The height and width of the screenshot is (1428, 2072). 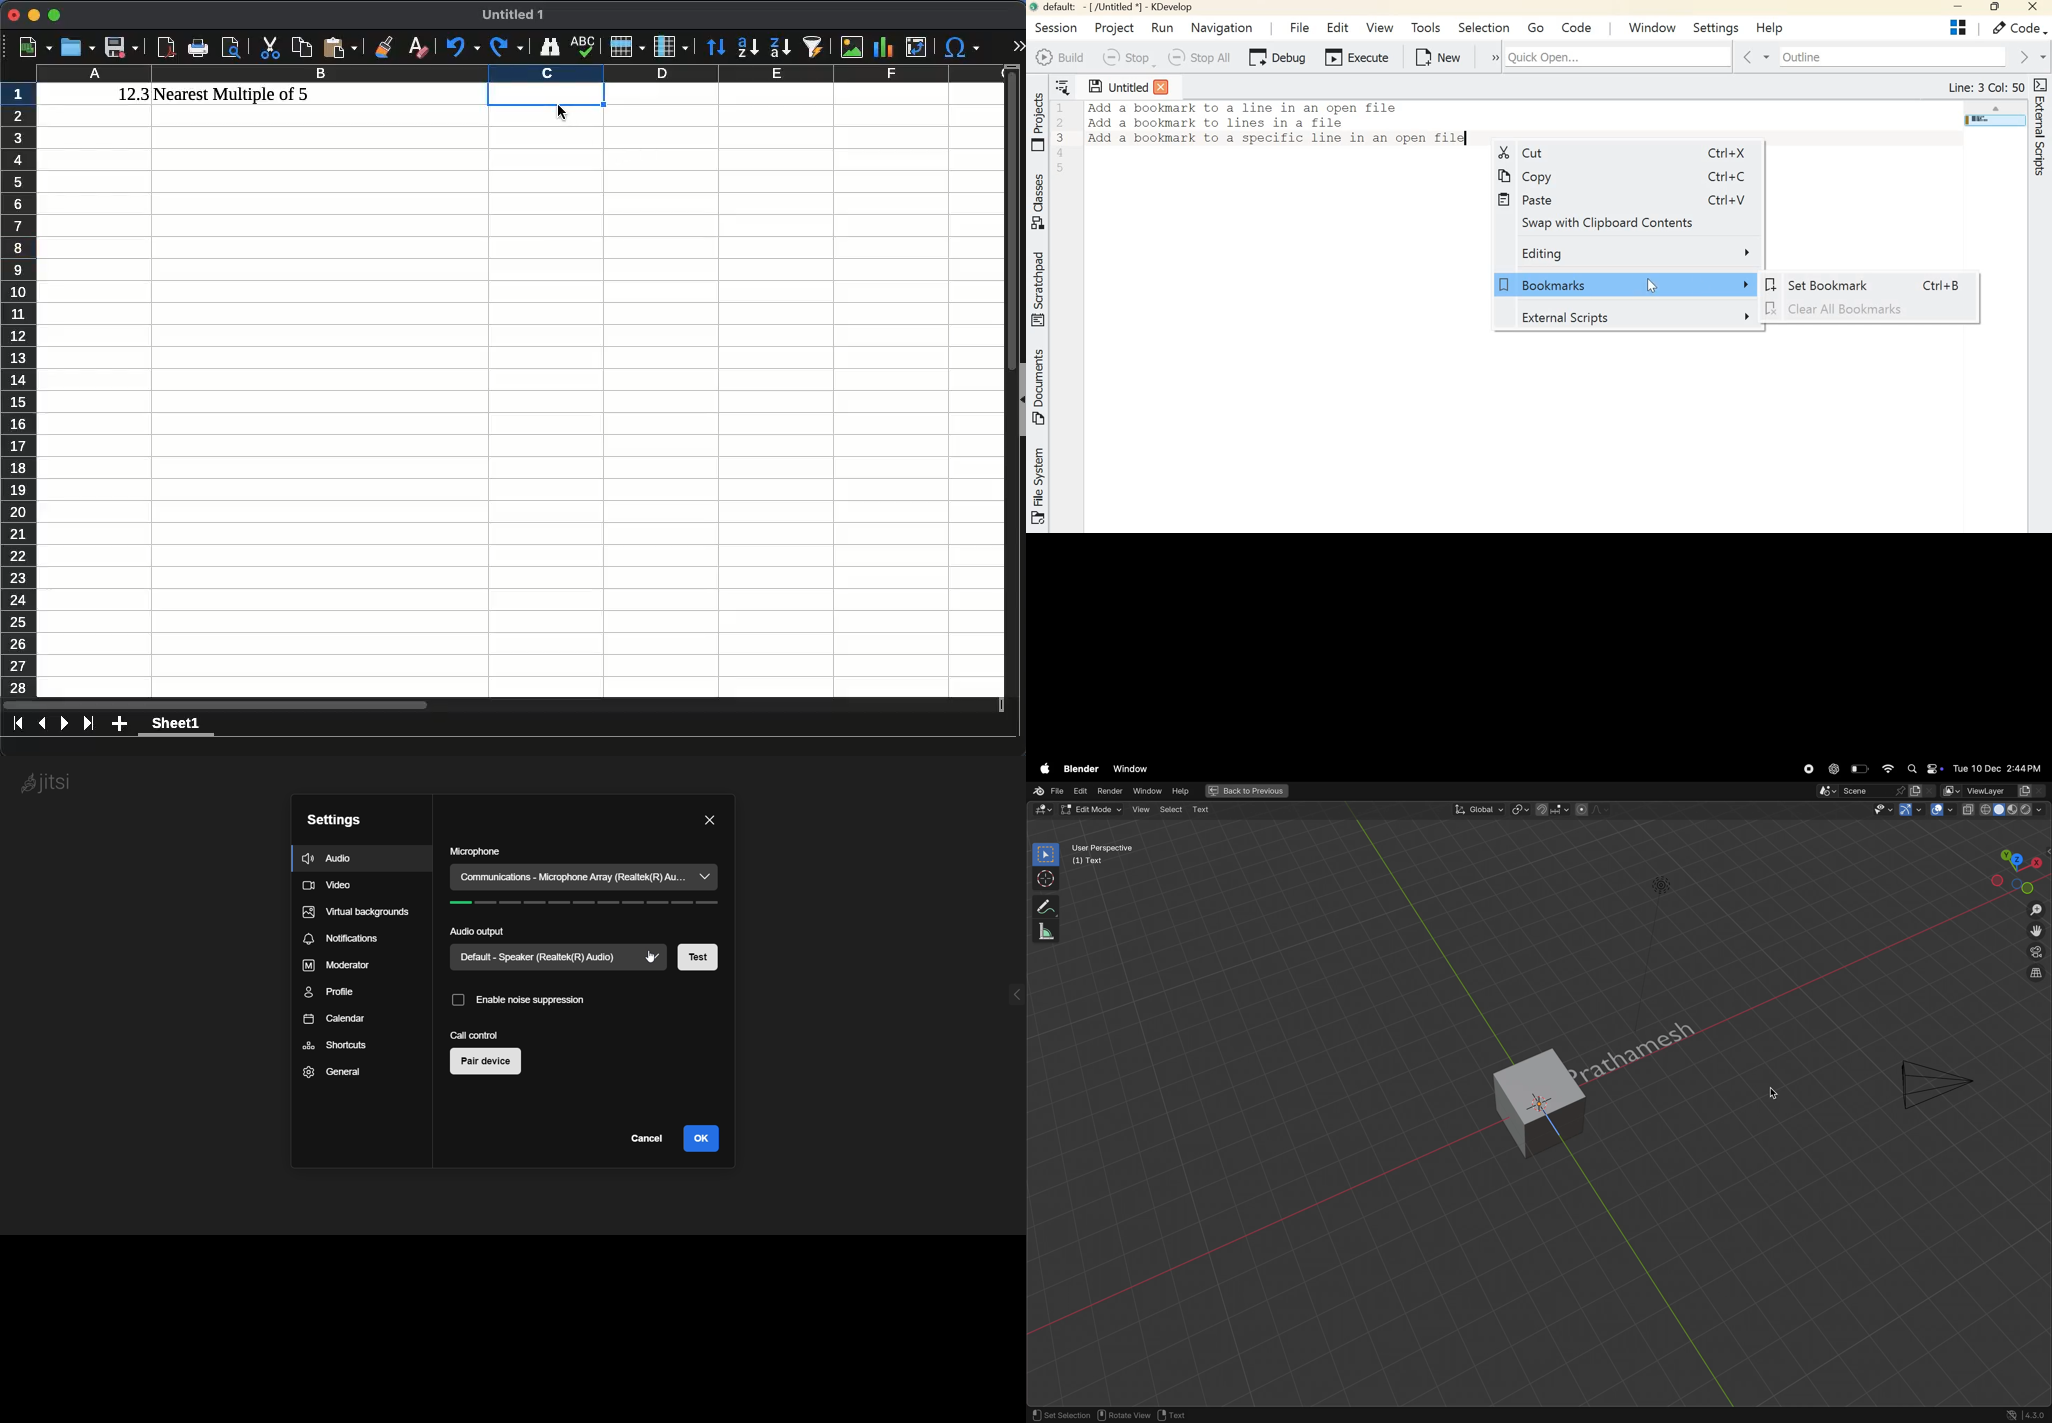 I want to click on paste, so click(x=340, y=47).